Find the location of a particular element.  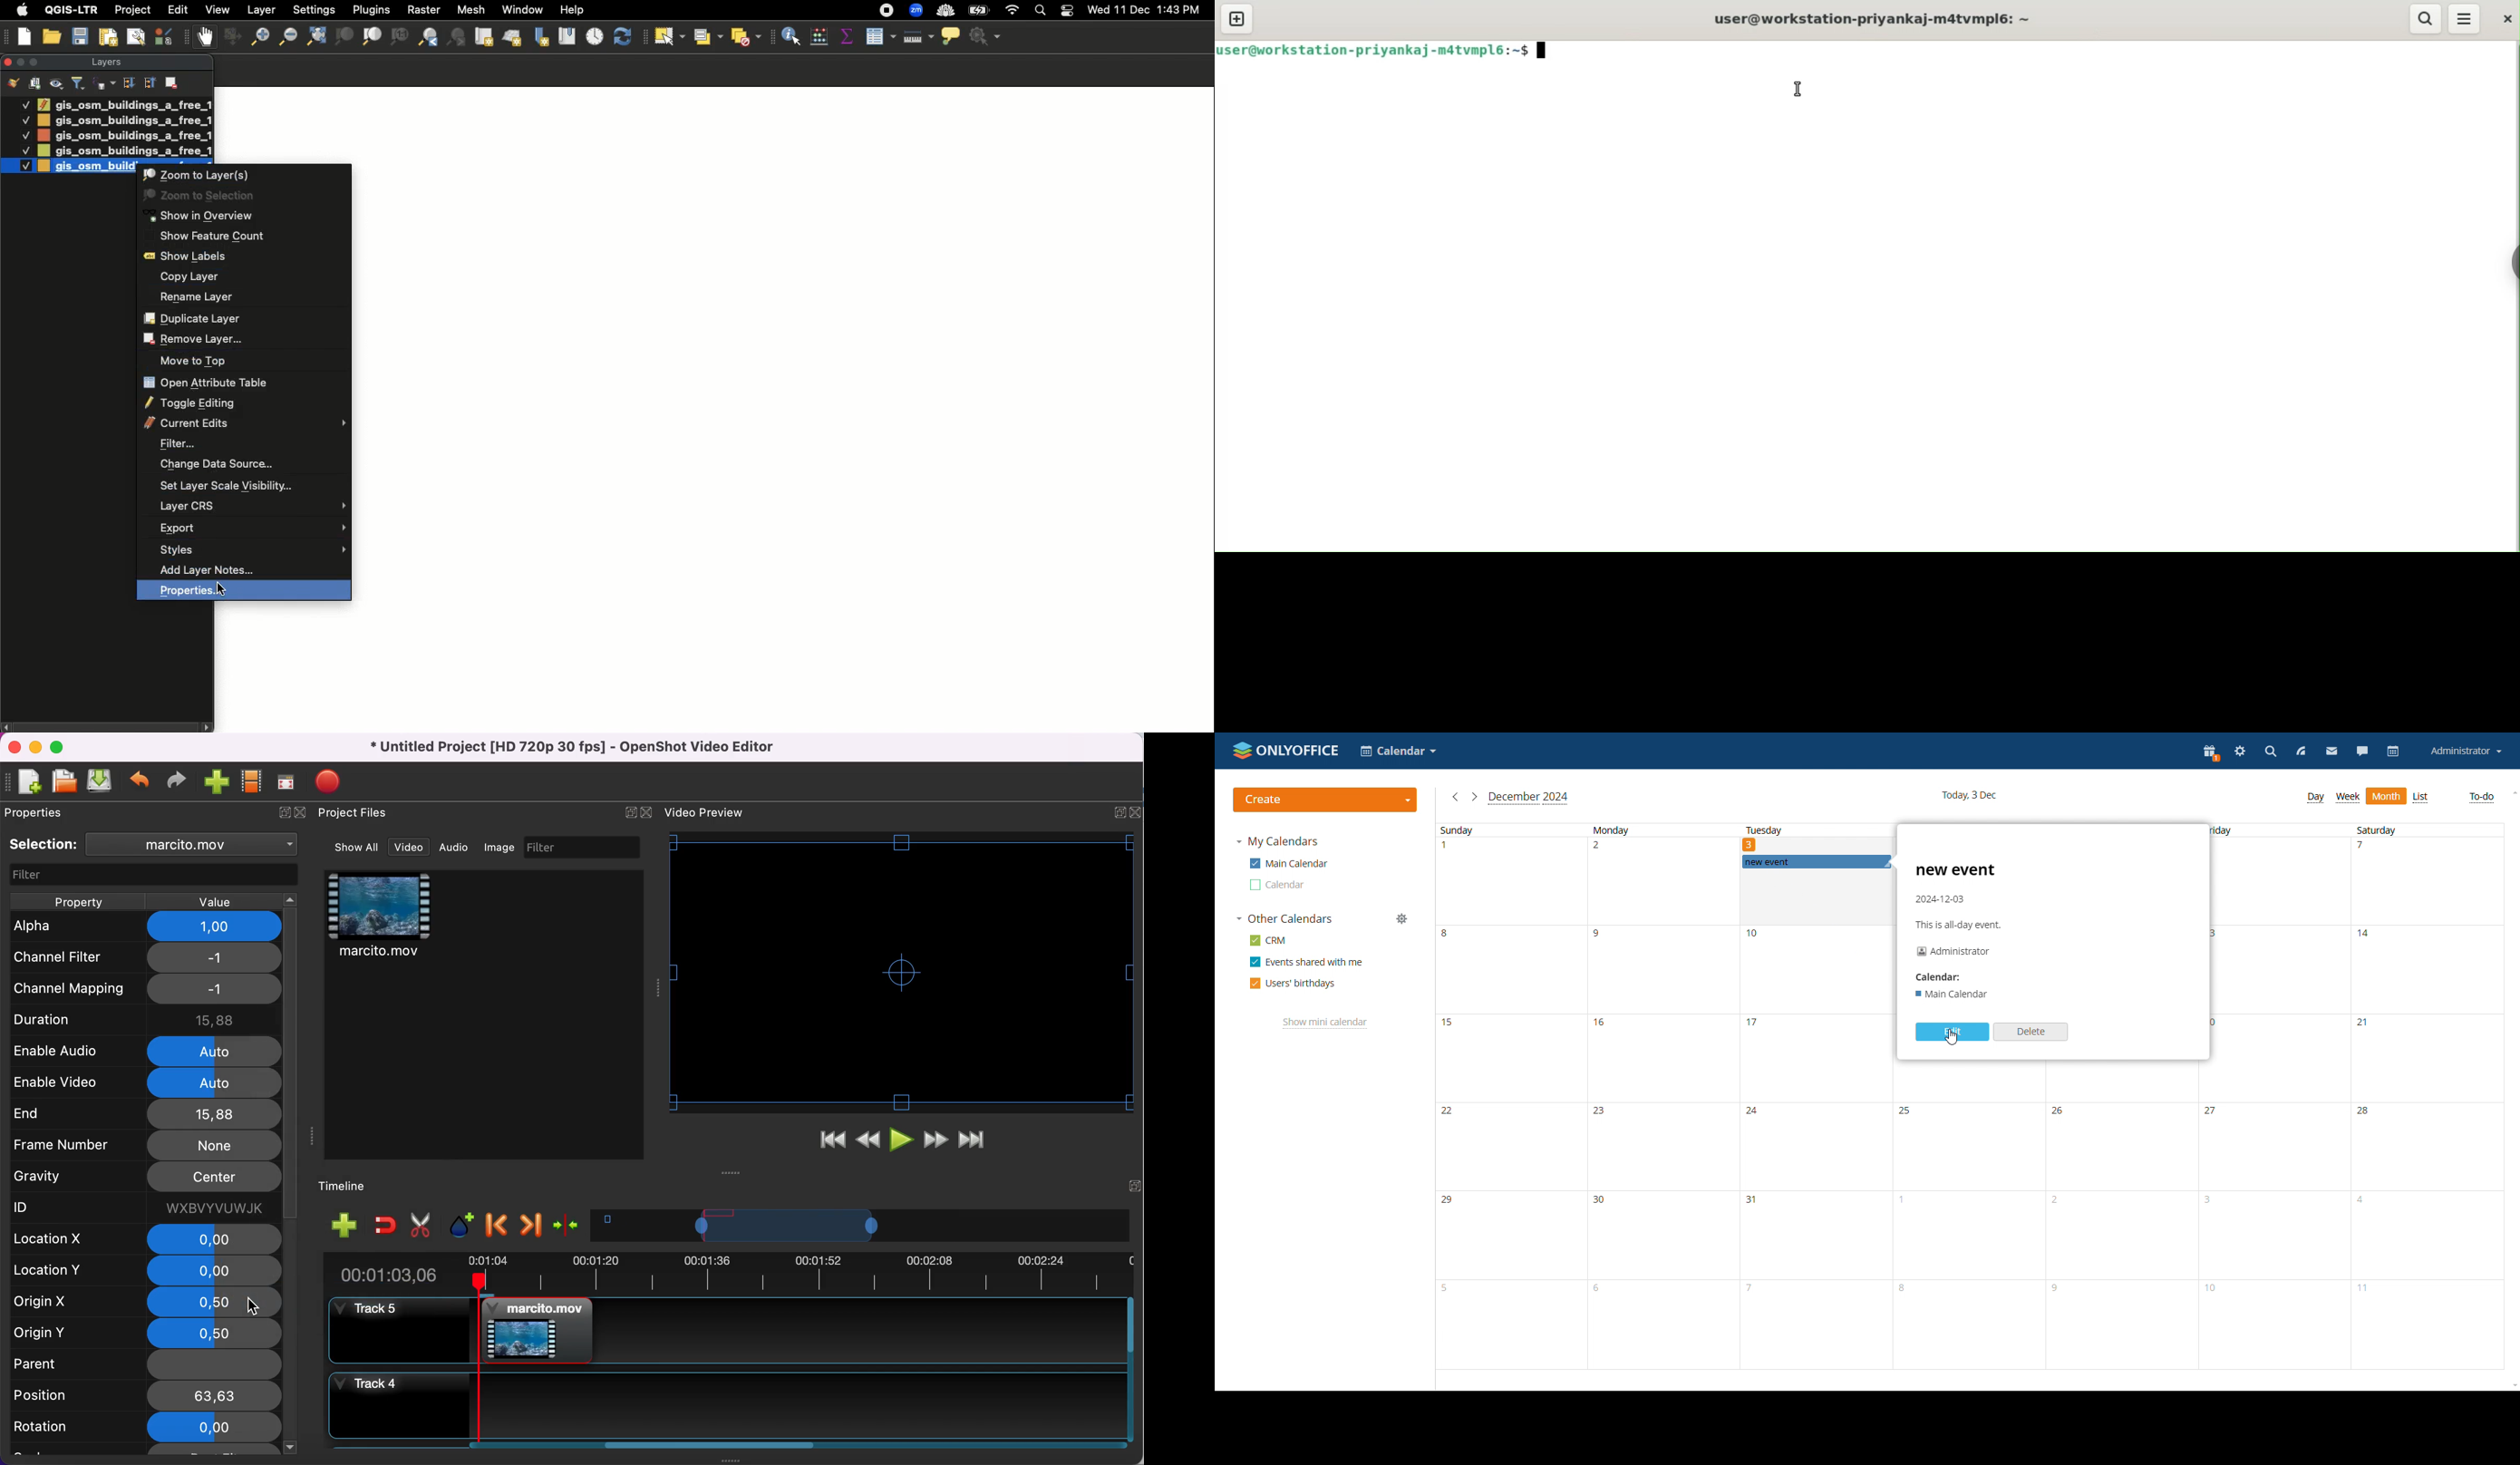

location y 0 is located at coordinates (142, 1272).